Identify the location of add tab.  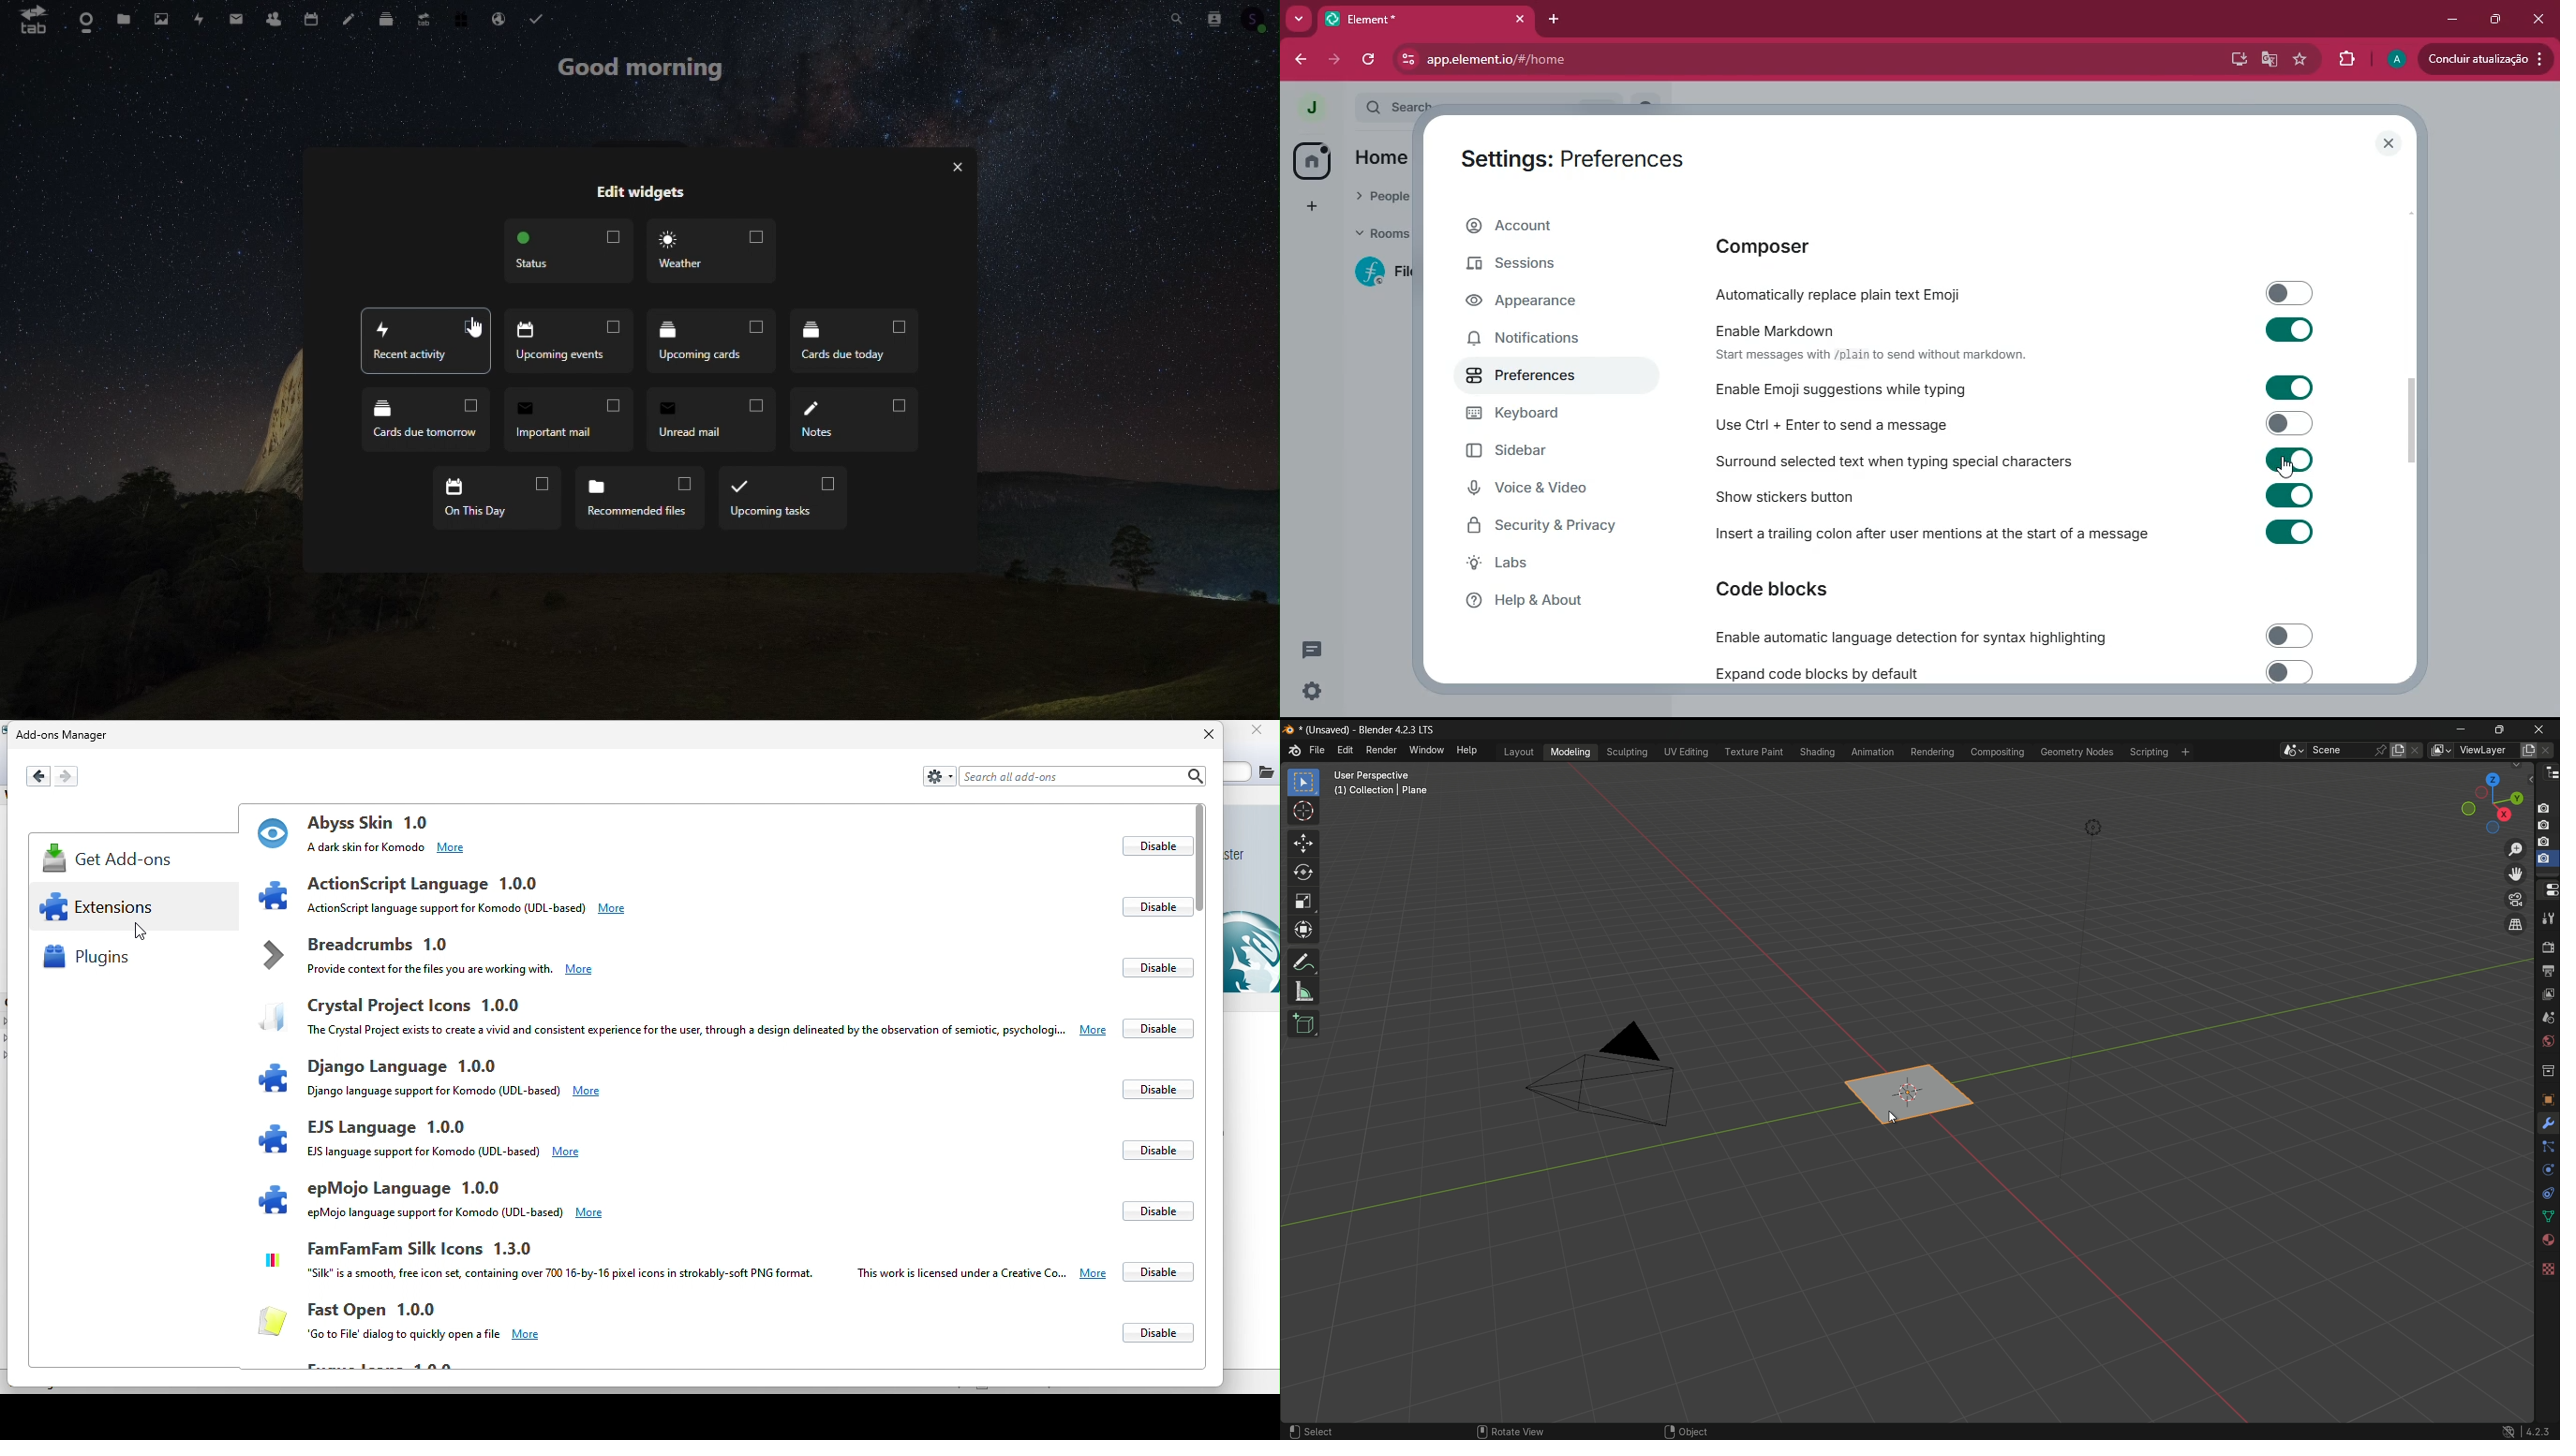
(1557, 20).